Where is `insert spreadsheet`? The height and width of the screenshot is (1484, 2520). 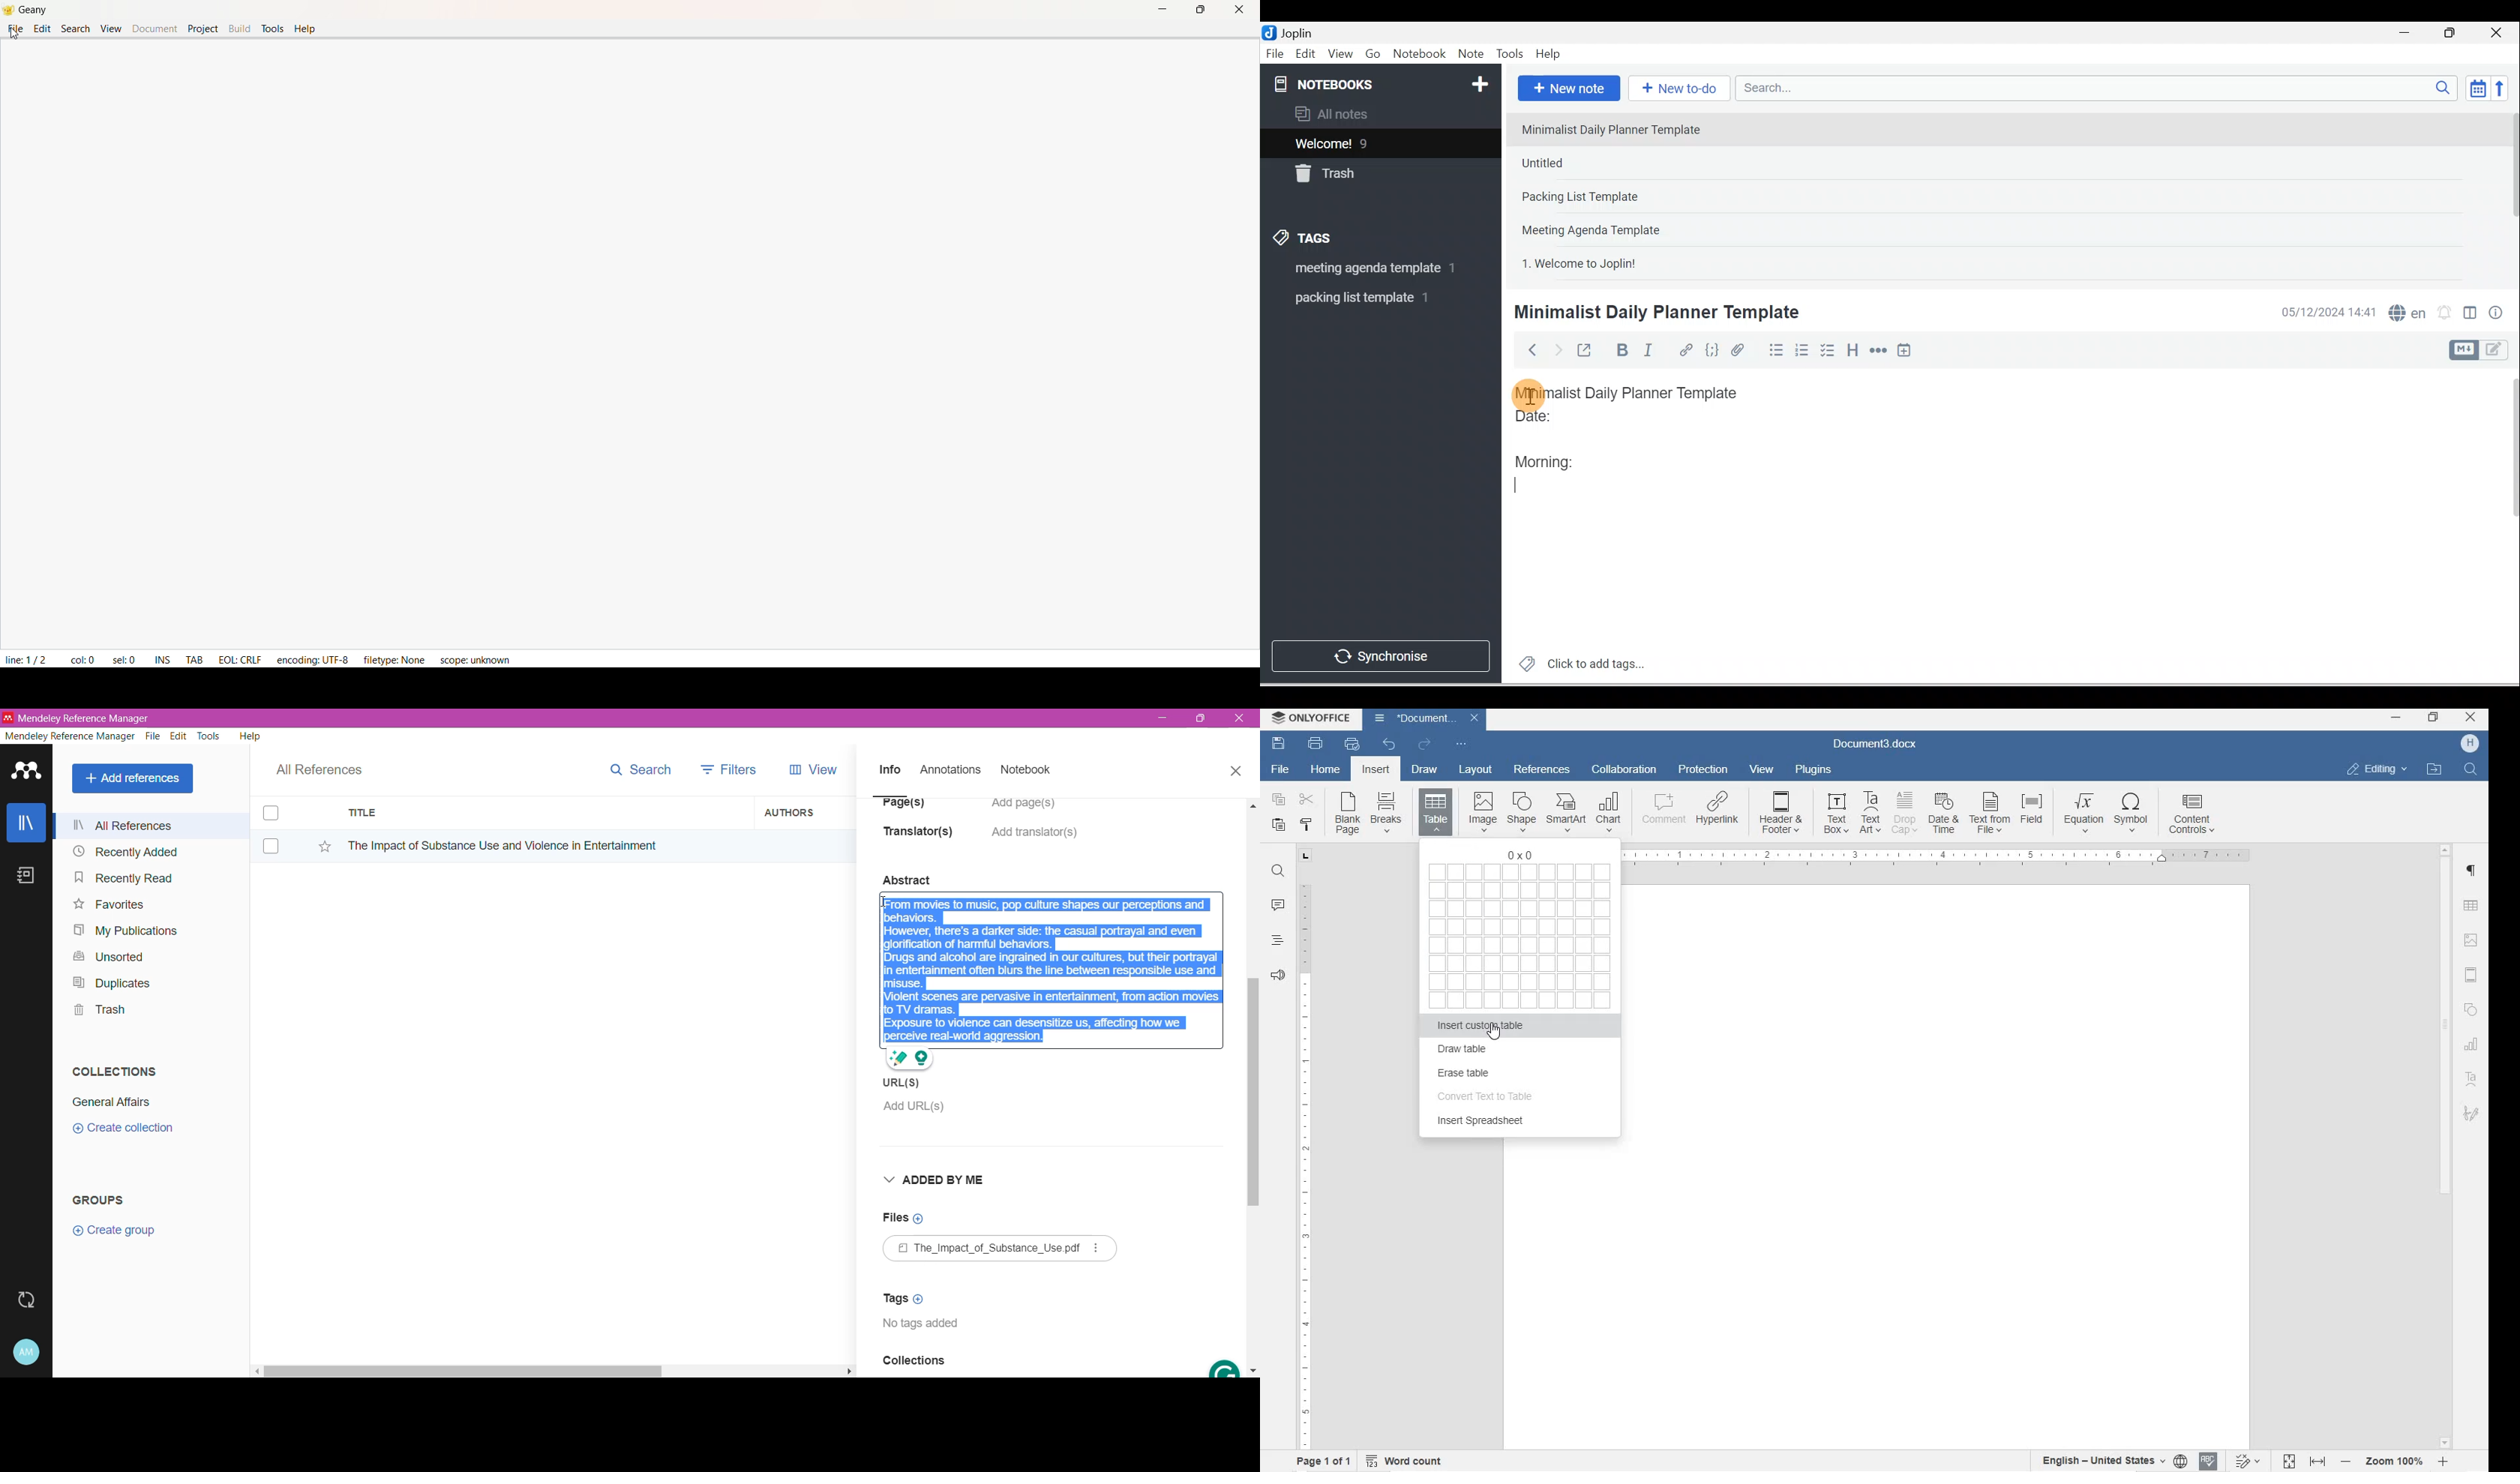 insert spreadsheet is located at coordinates (1490, 1122).